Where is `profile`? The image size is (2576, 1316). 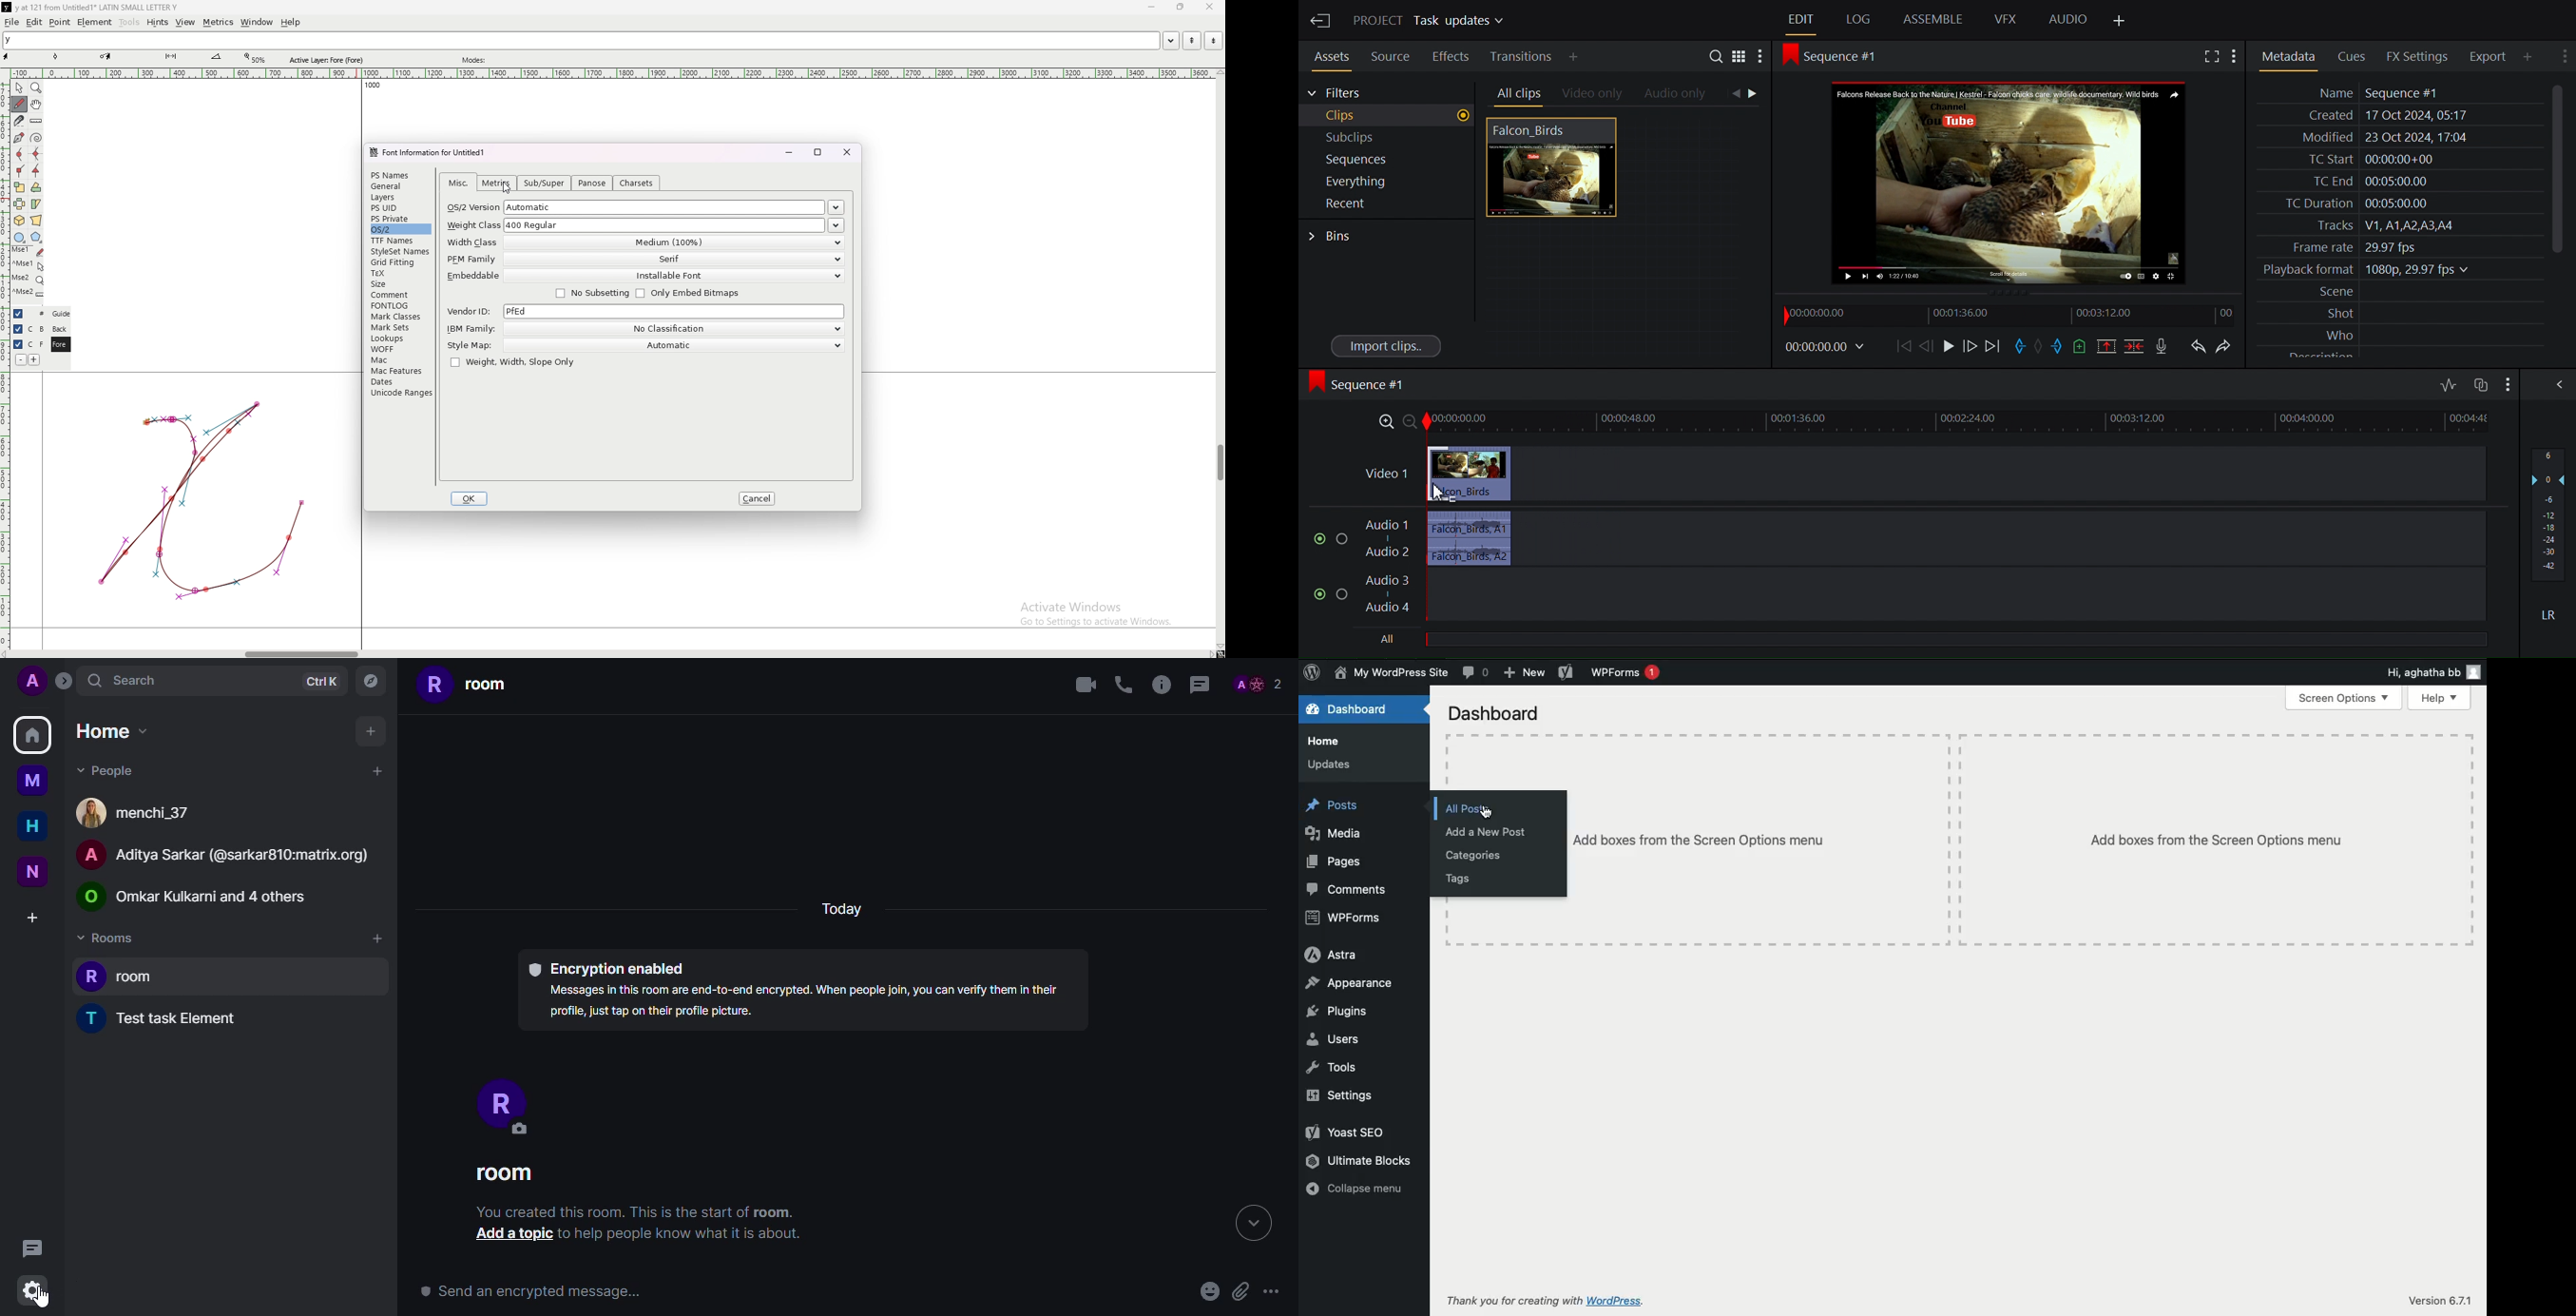 profile is located at coordinates (33, 681).